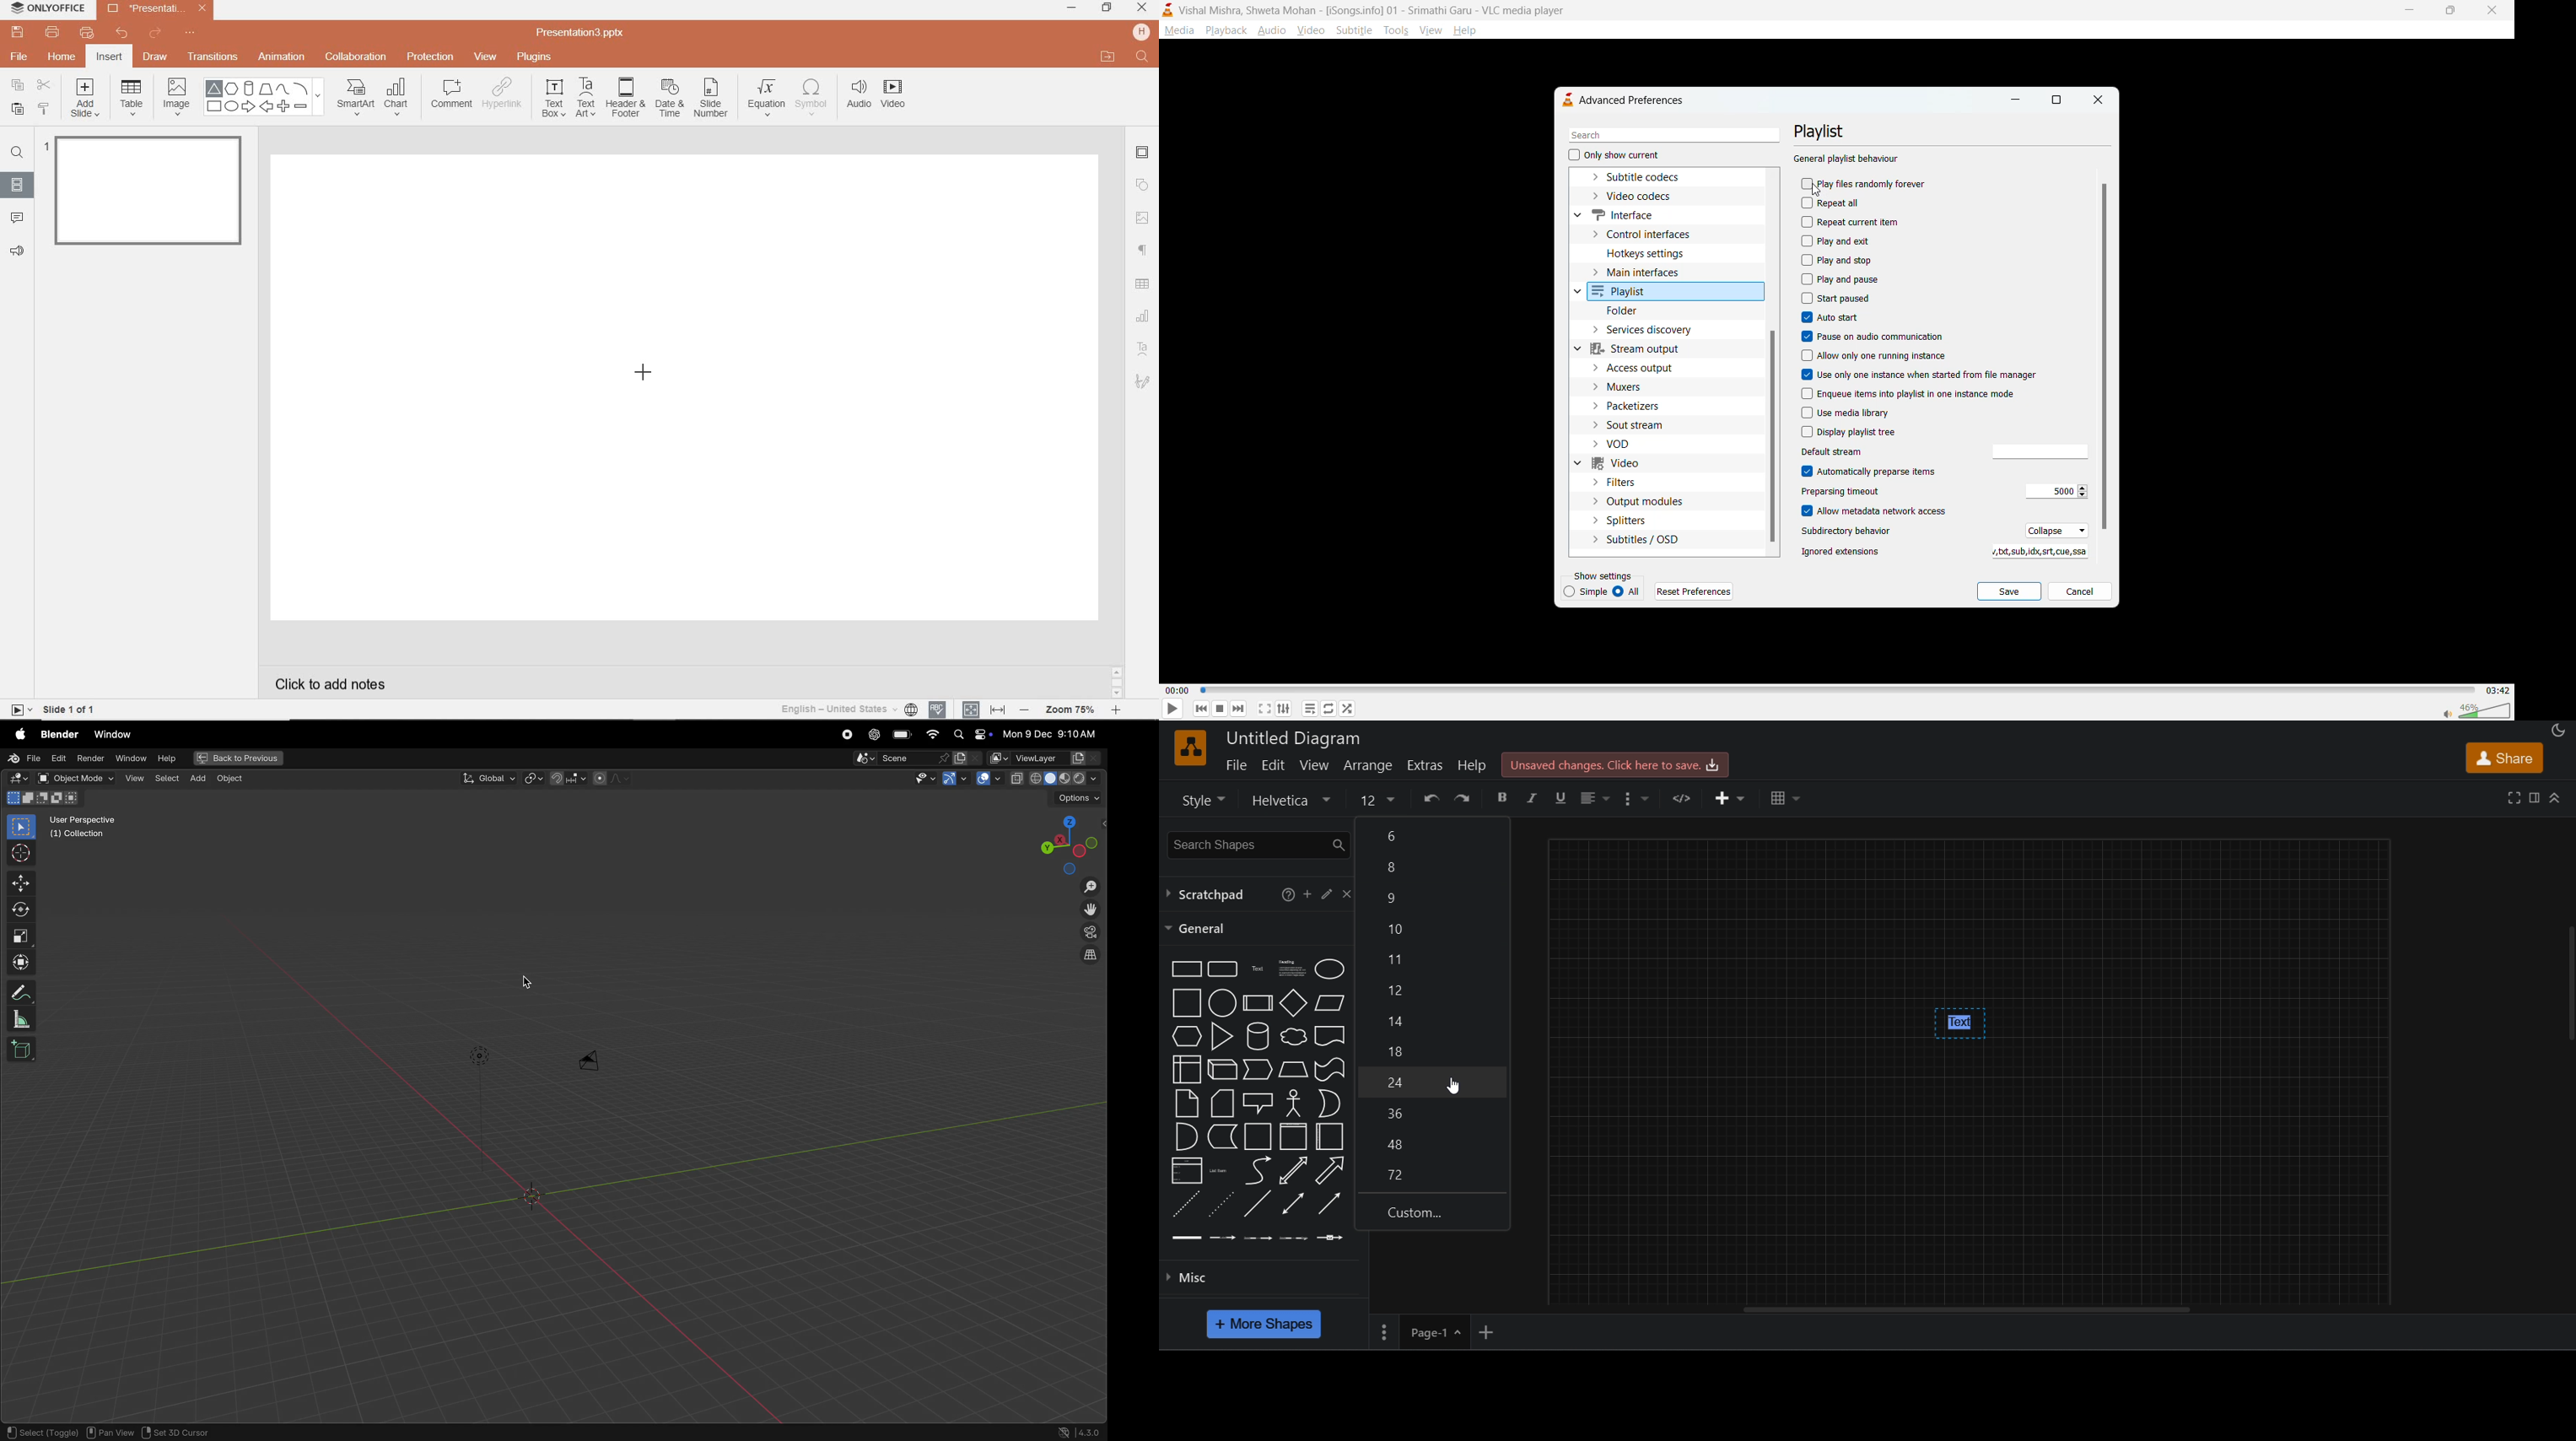  What do you see at coordinates (2447, 12) in the screenshot?
I see `maximize` at bounding box center [2447, 12].